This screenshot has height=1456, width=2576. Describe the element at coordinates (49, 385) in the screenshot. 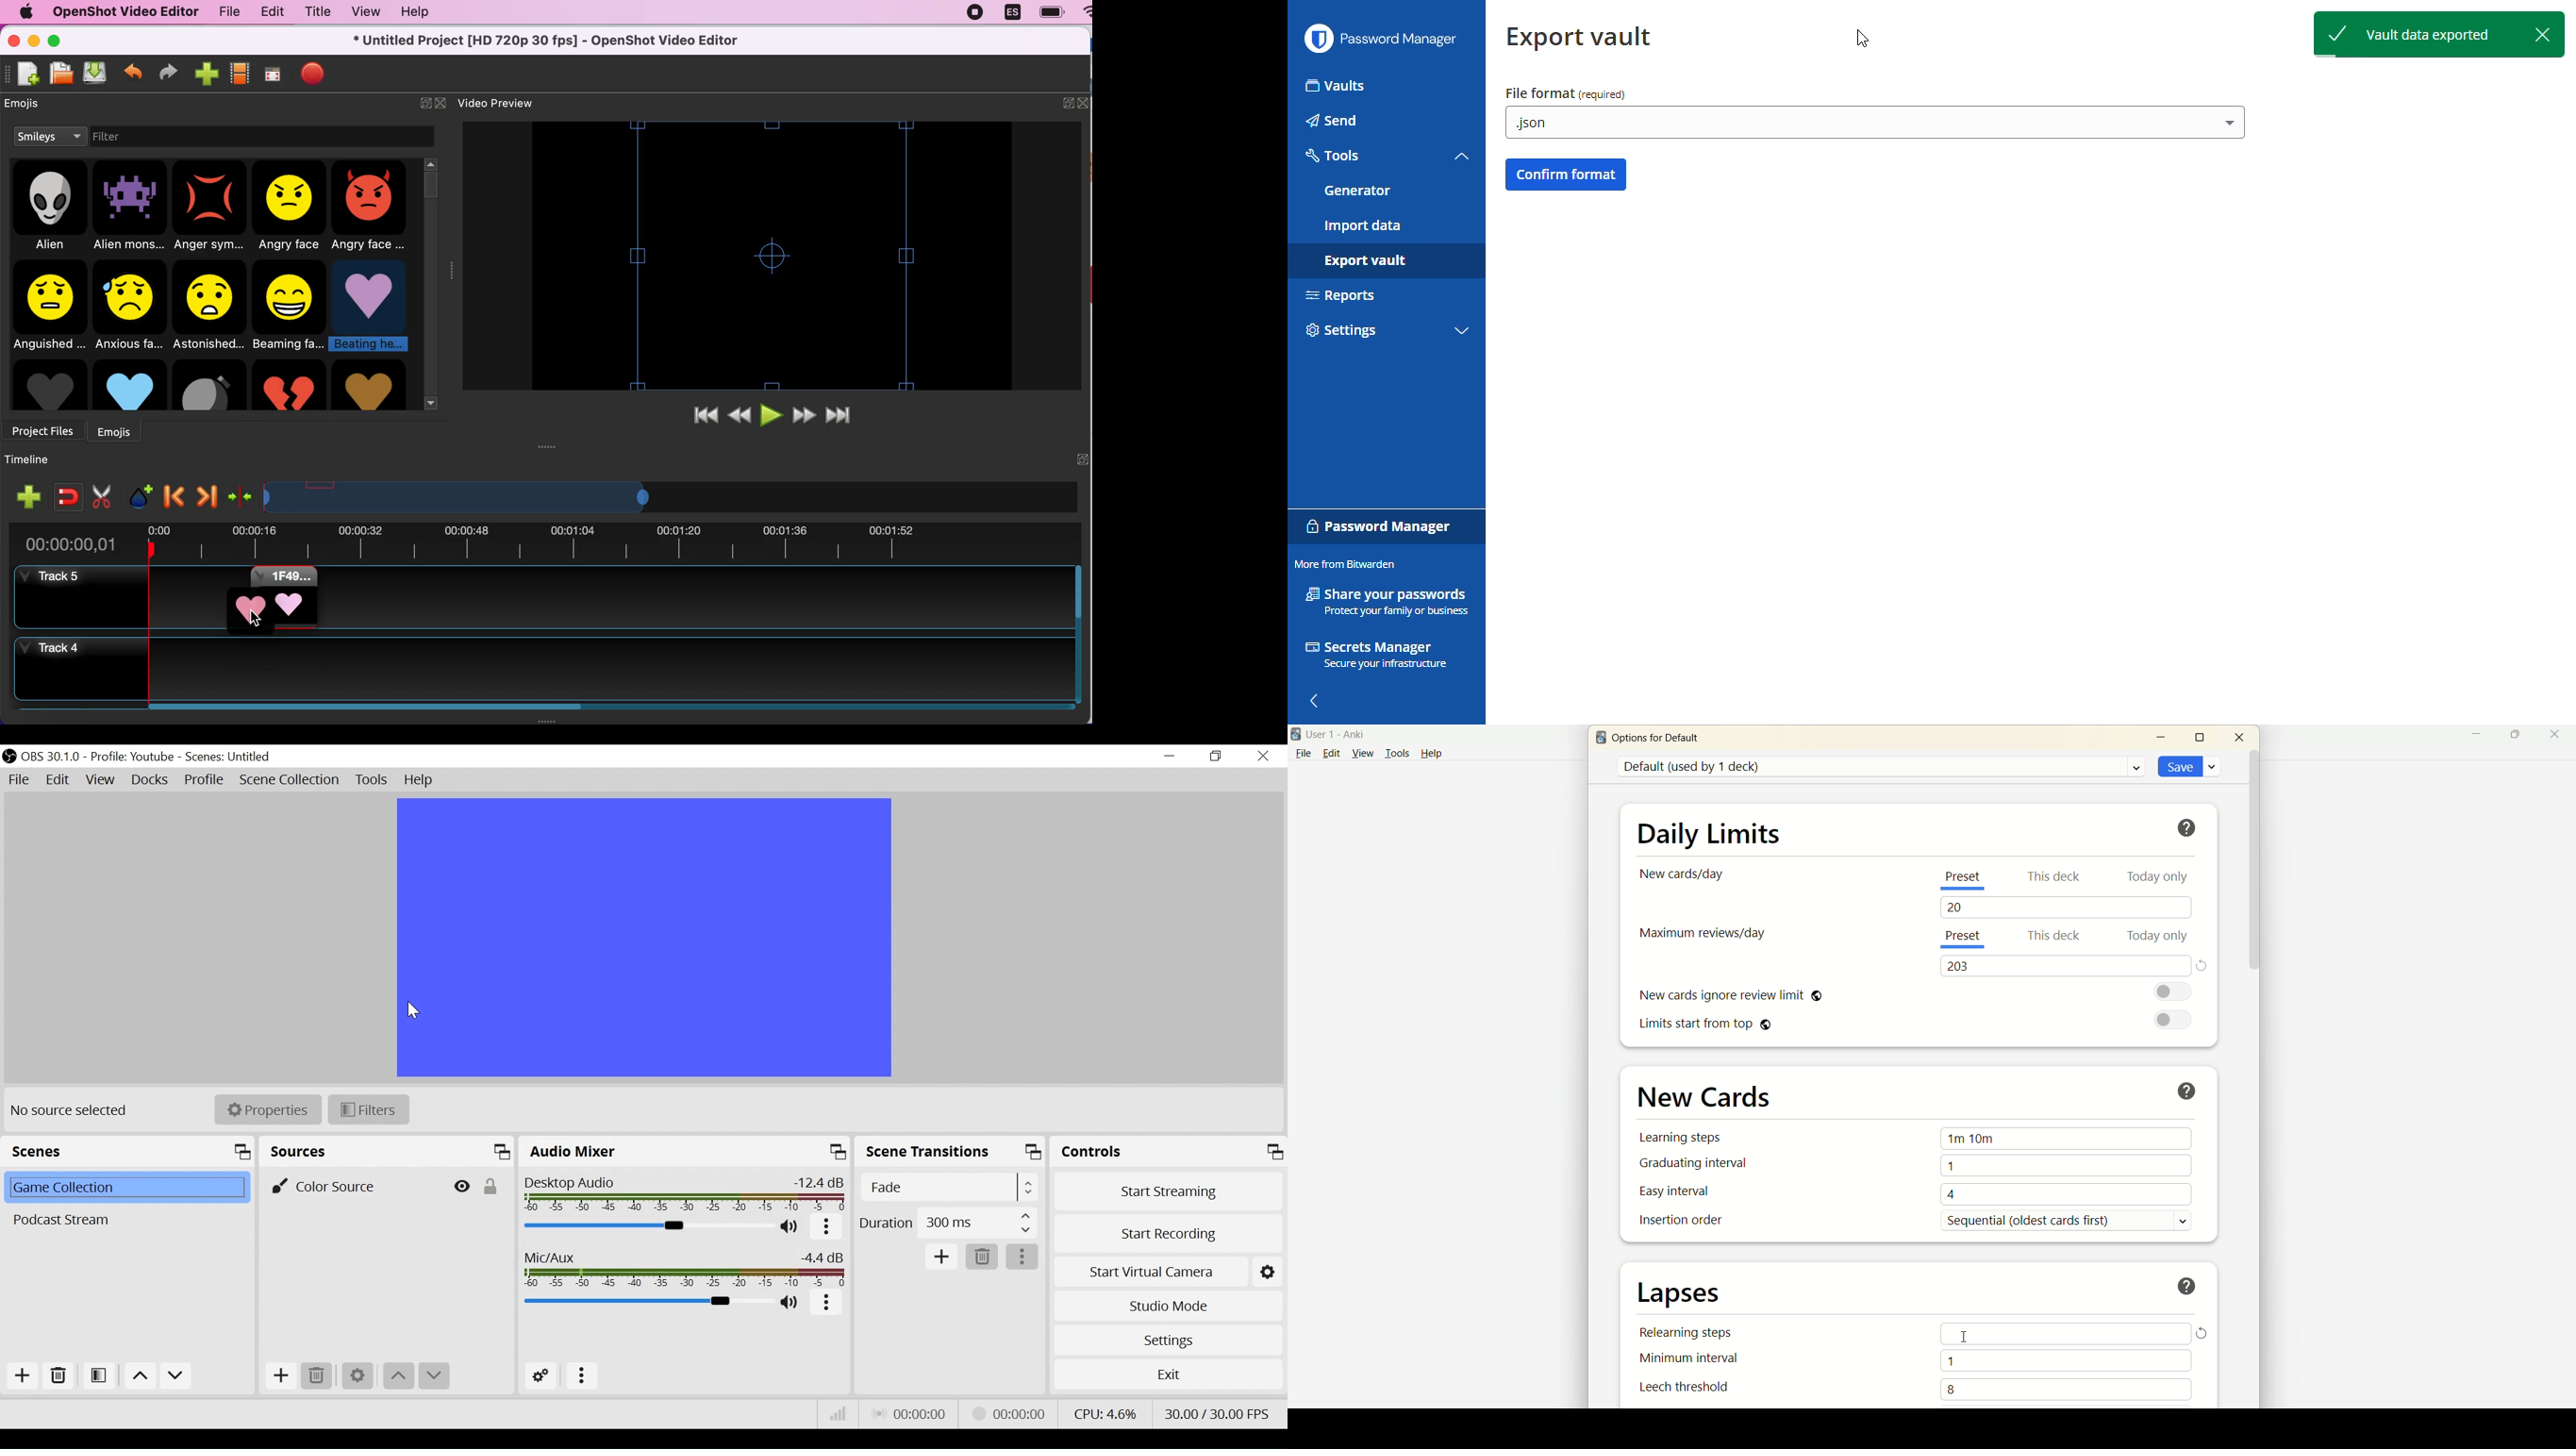

I see `Grey heart` at that location.